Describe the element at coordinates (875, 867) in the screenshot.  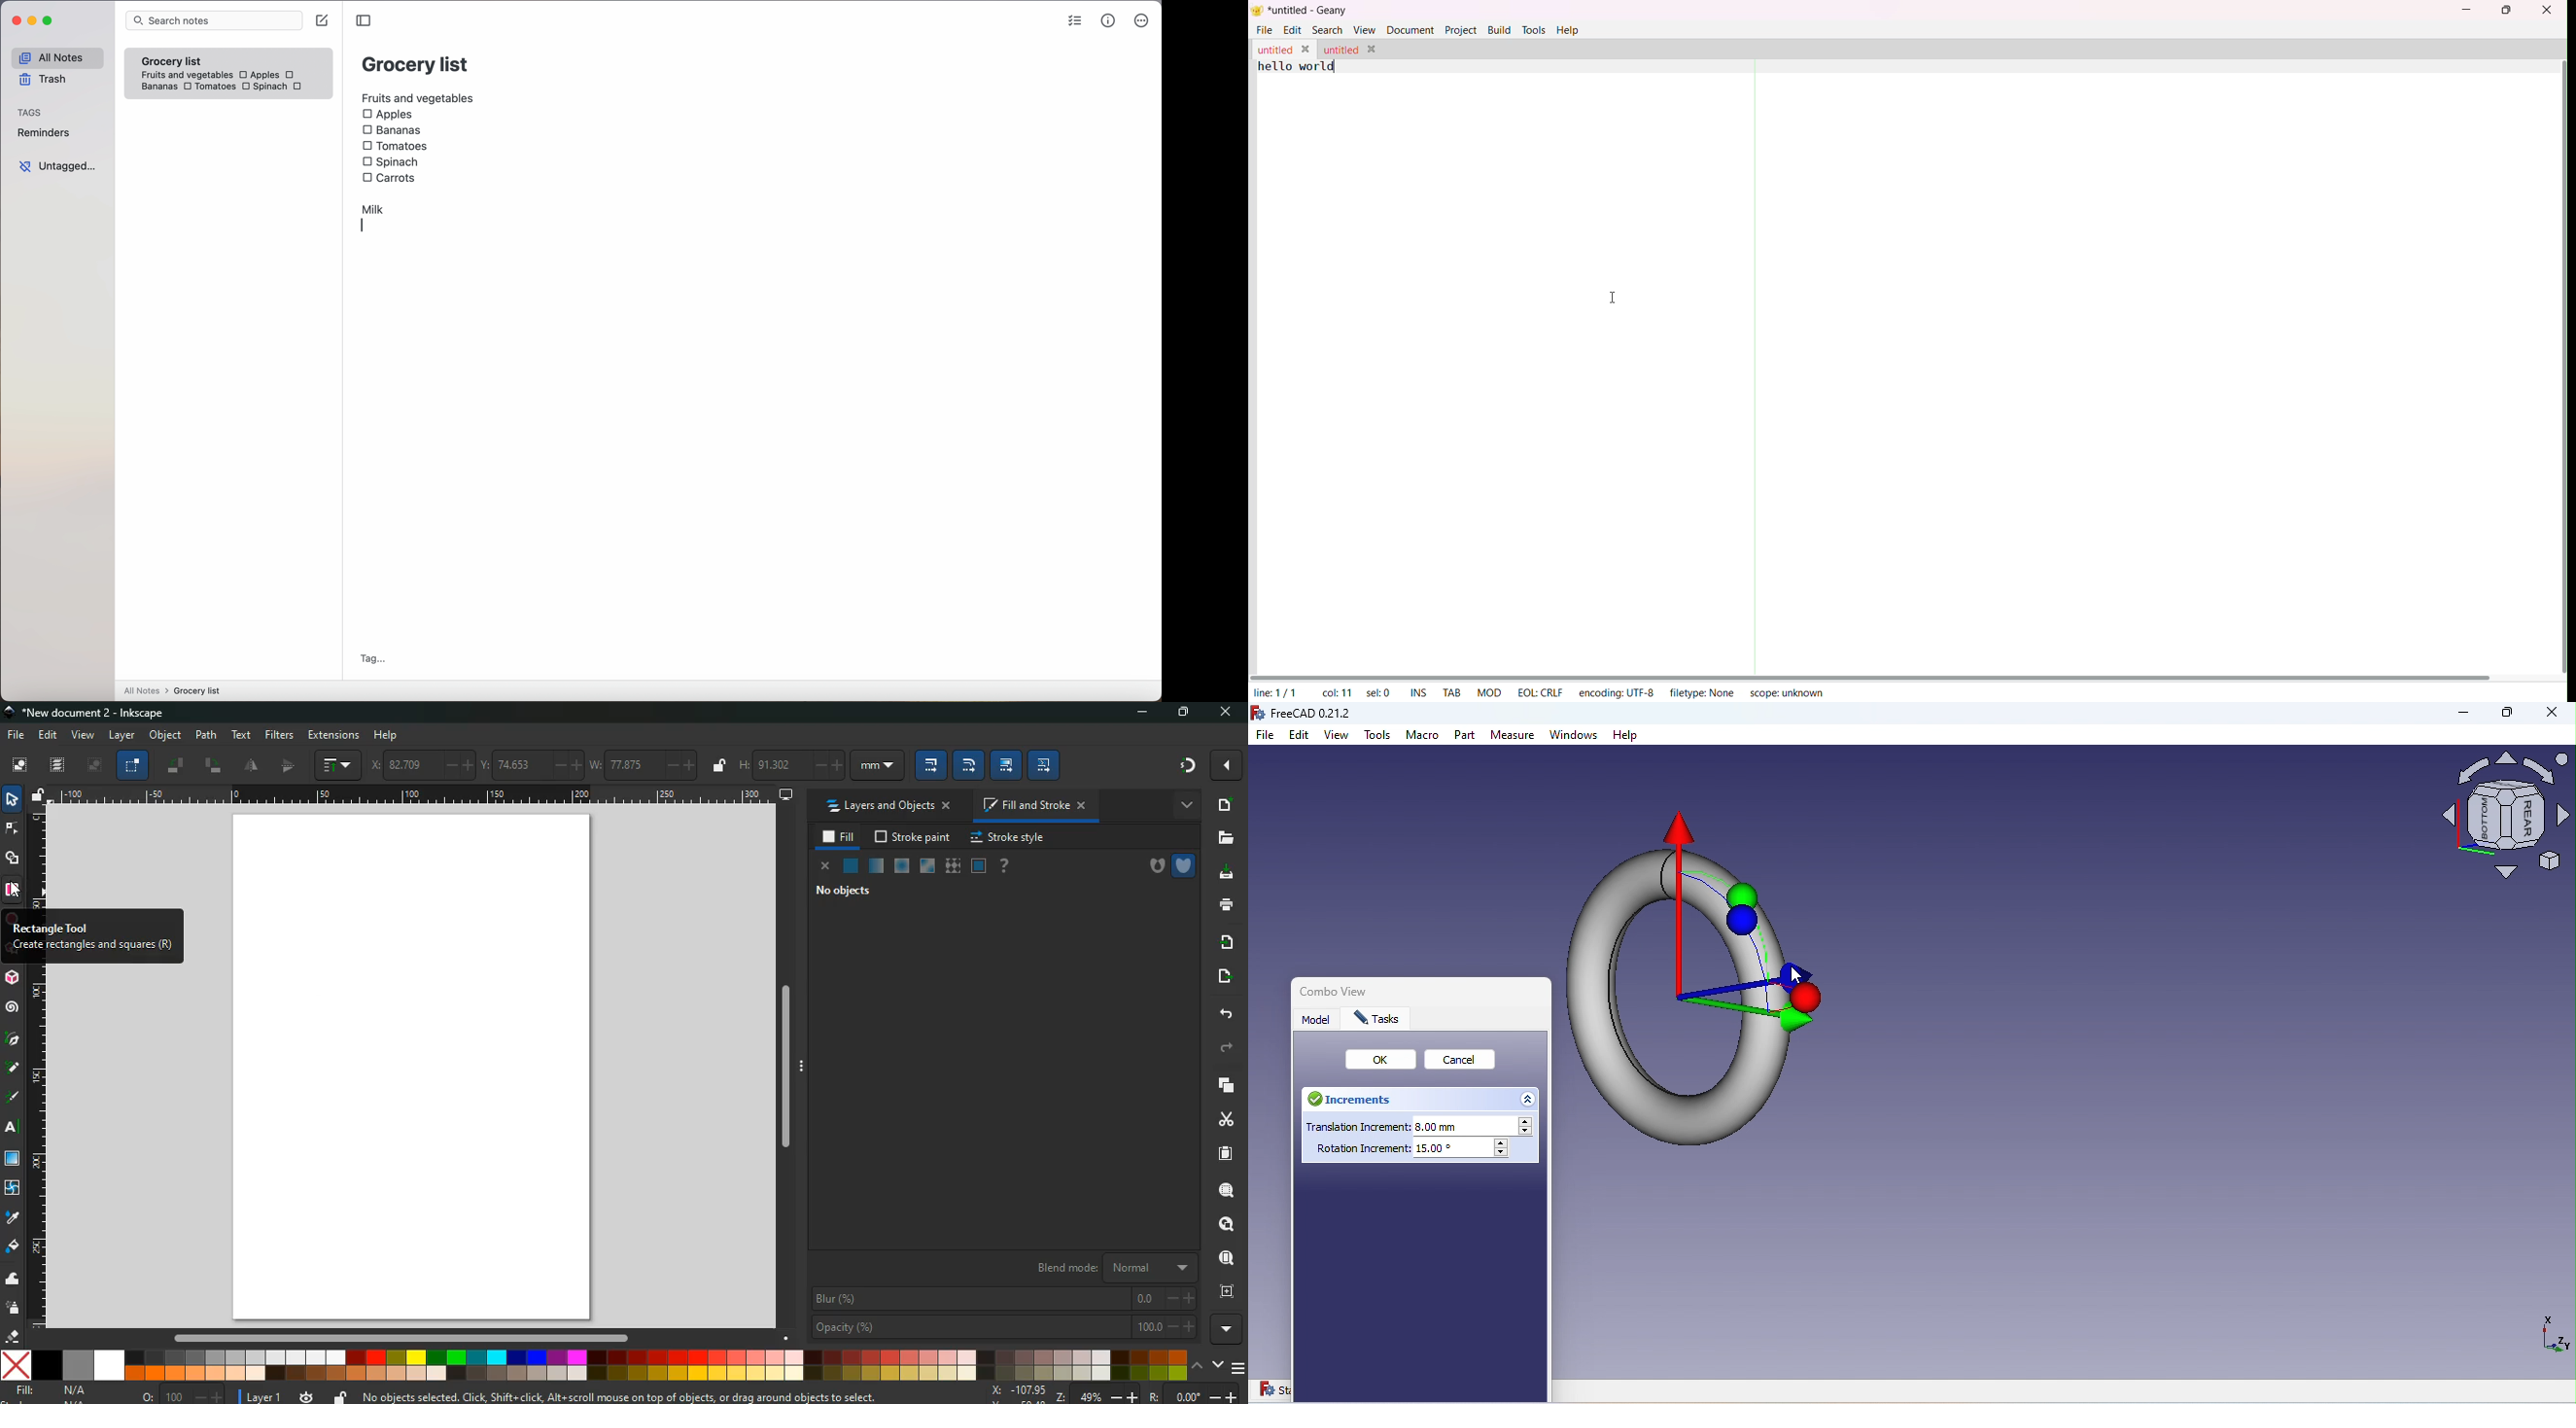
I see `opacity` at that location.